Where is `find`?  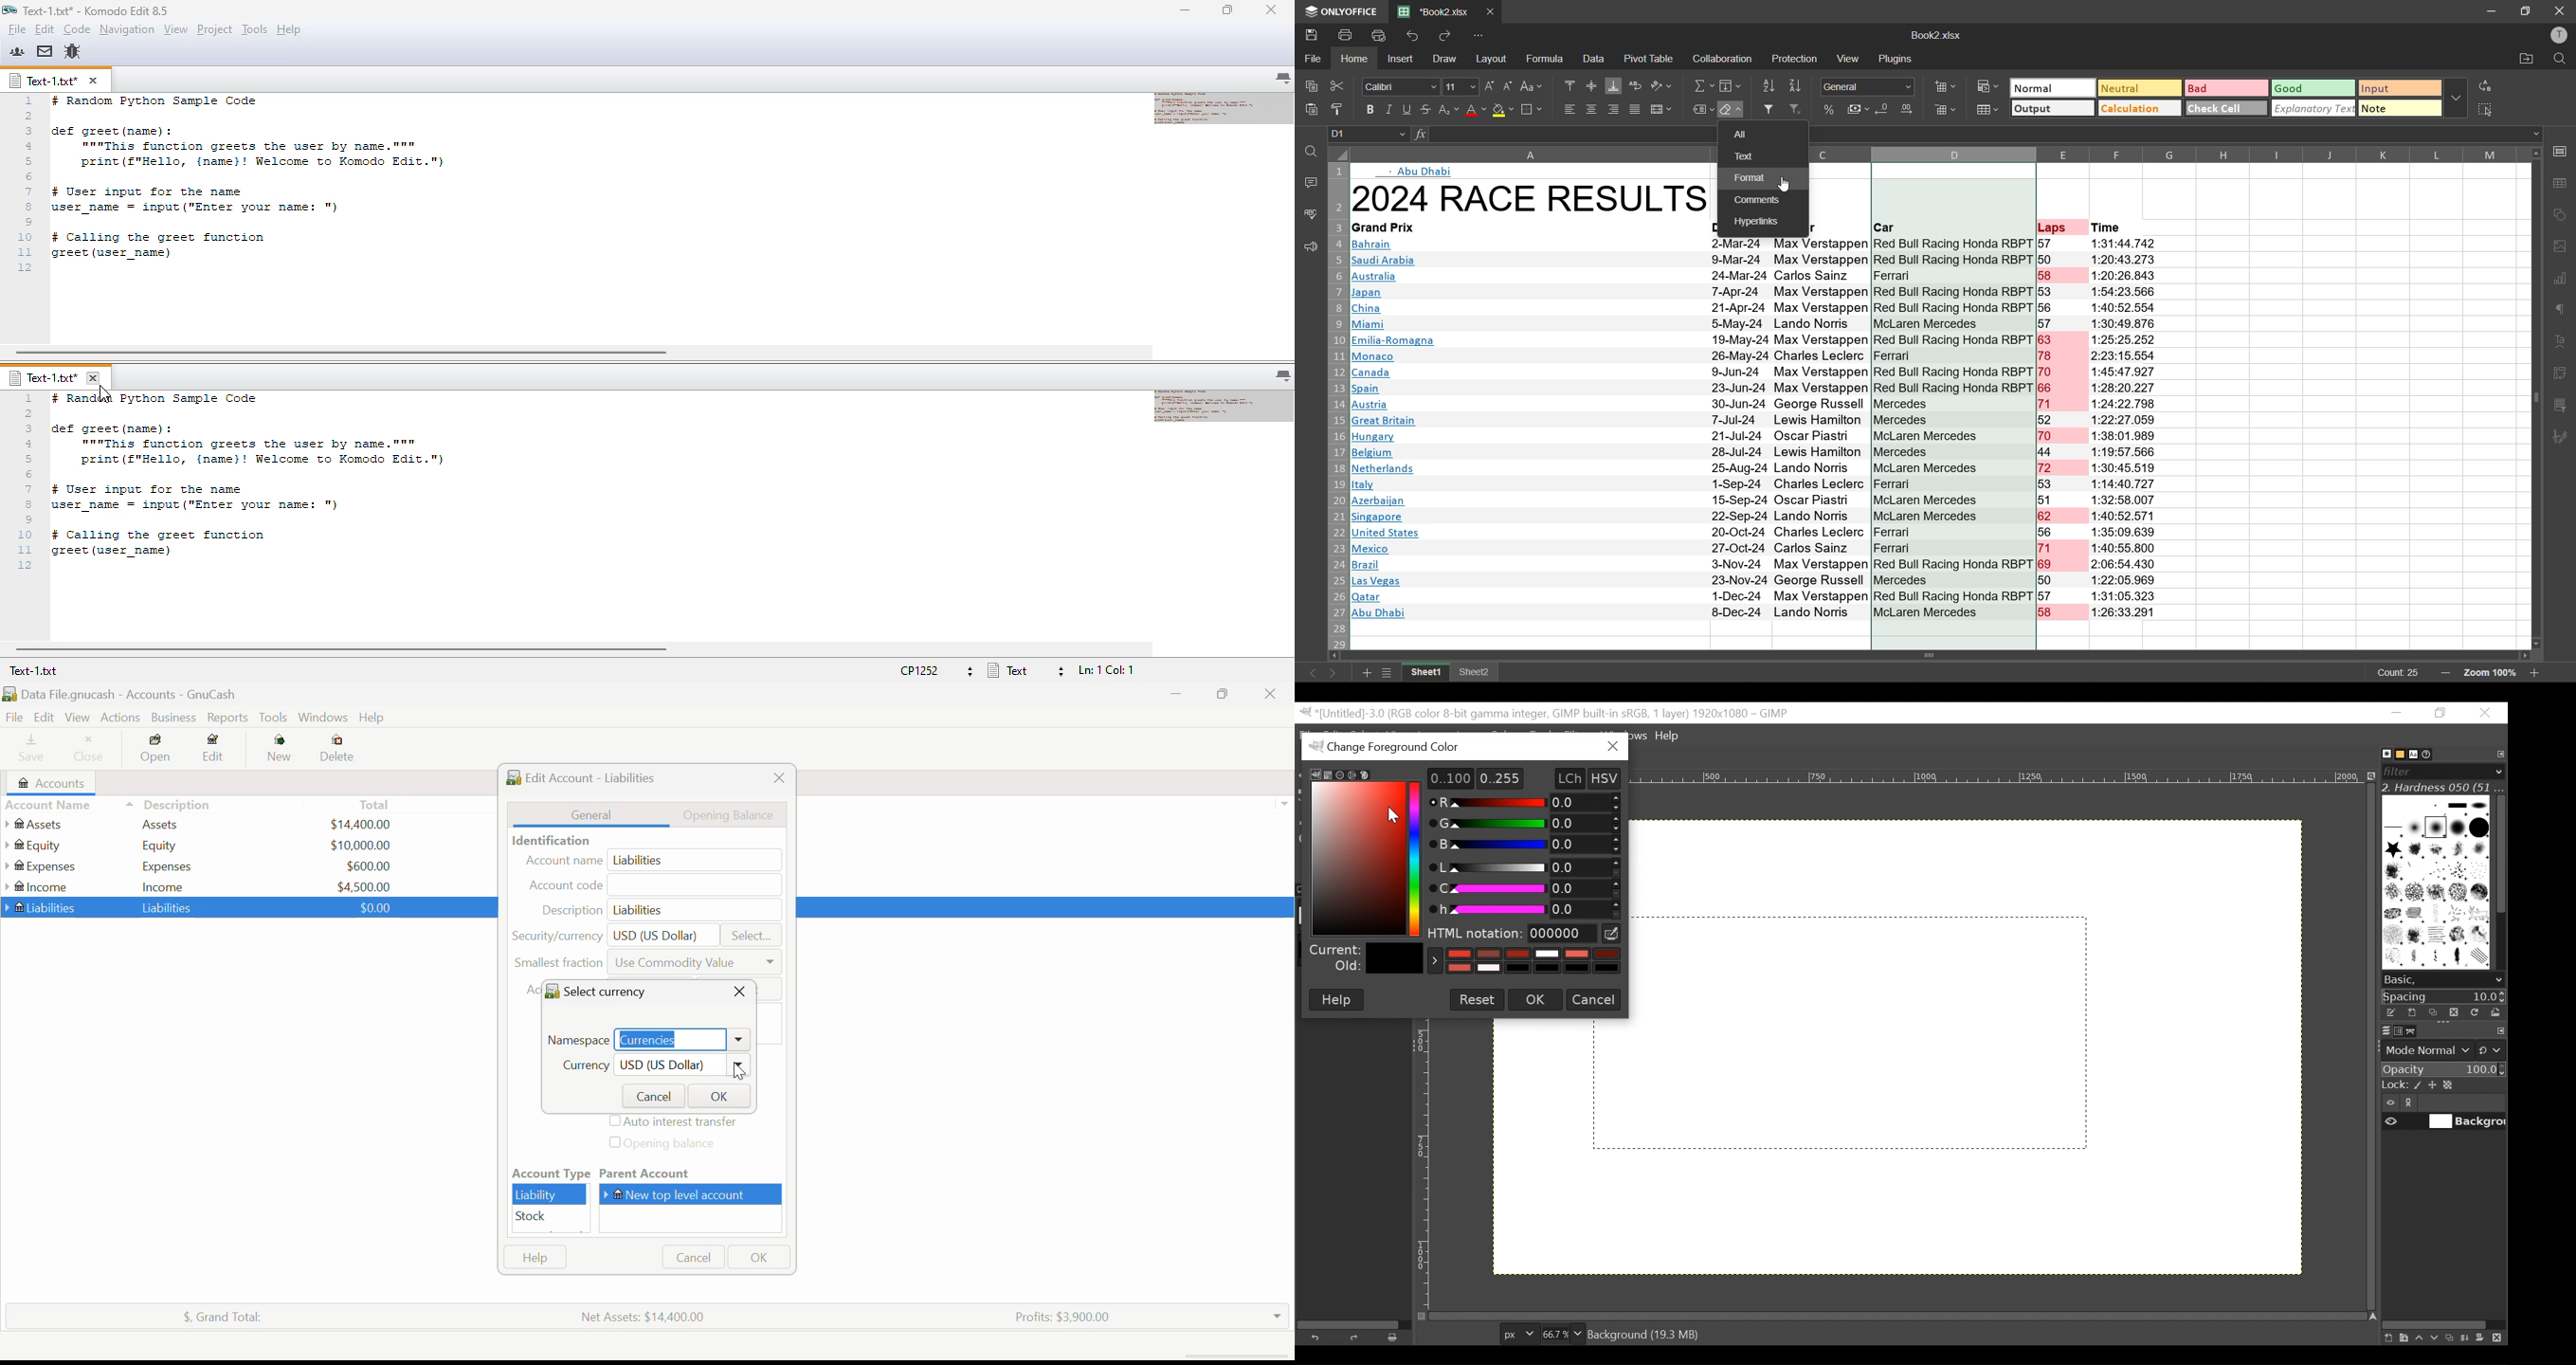 find is located at coordinates (2561, 59).